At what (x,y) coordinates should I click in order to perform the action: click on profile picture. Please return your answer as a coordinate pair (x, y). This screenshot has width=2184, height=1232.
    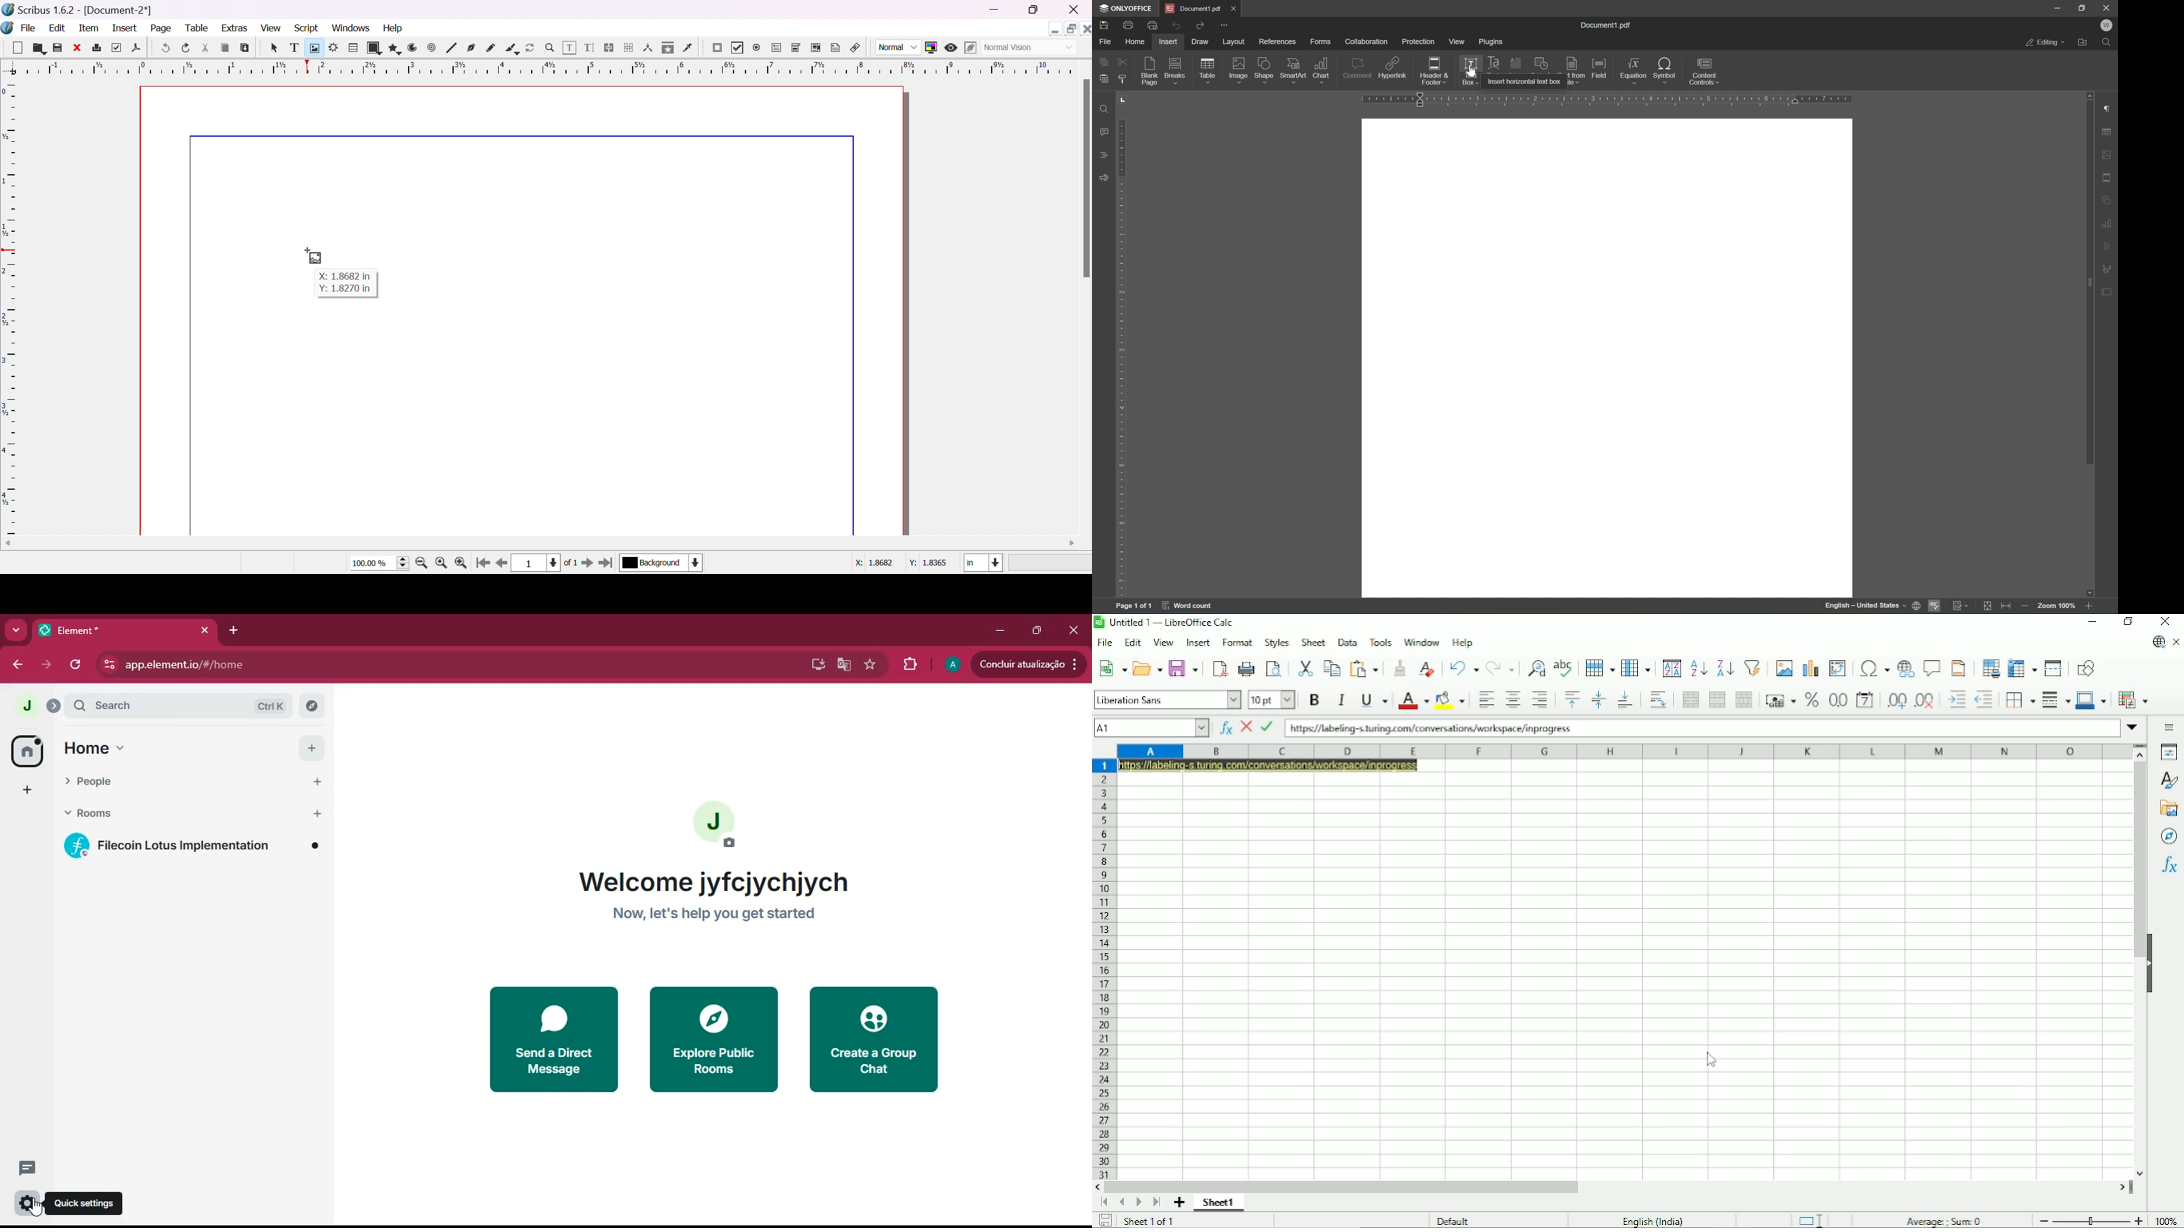
    Looking at the image, I should click on (22, 707).